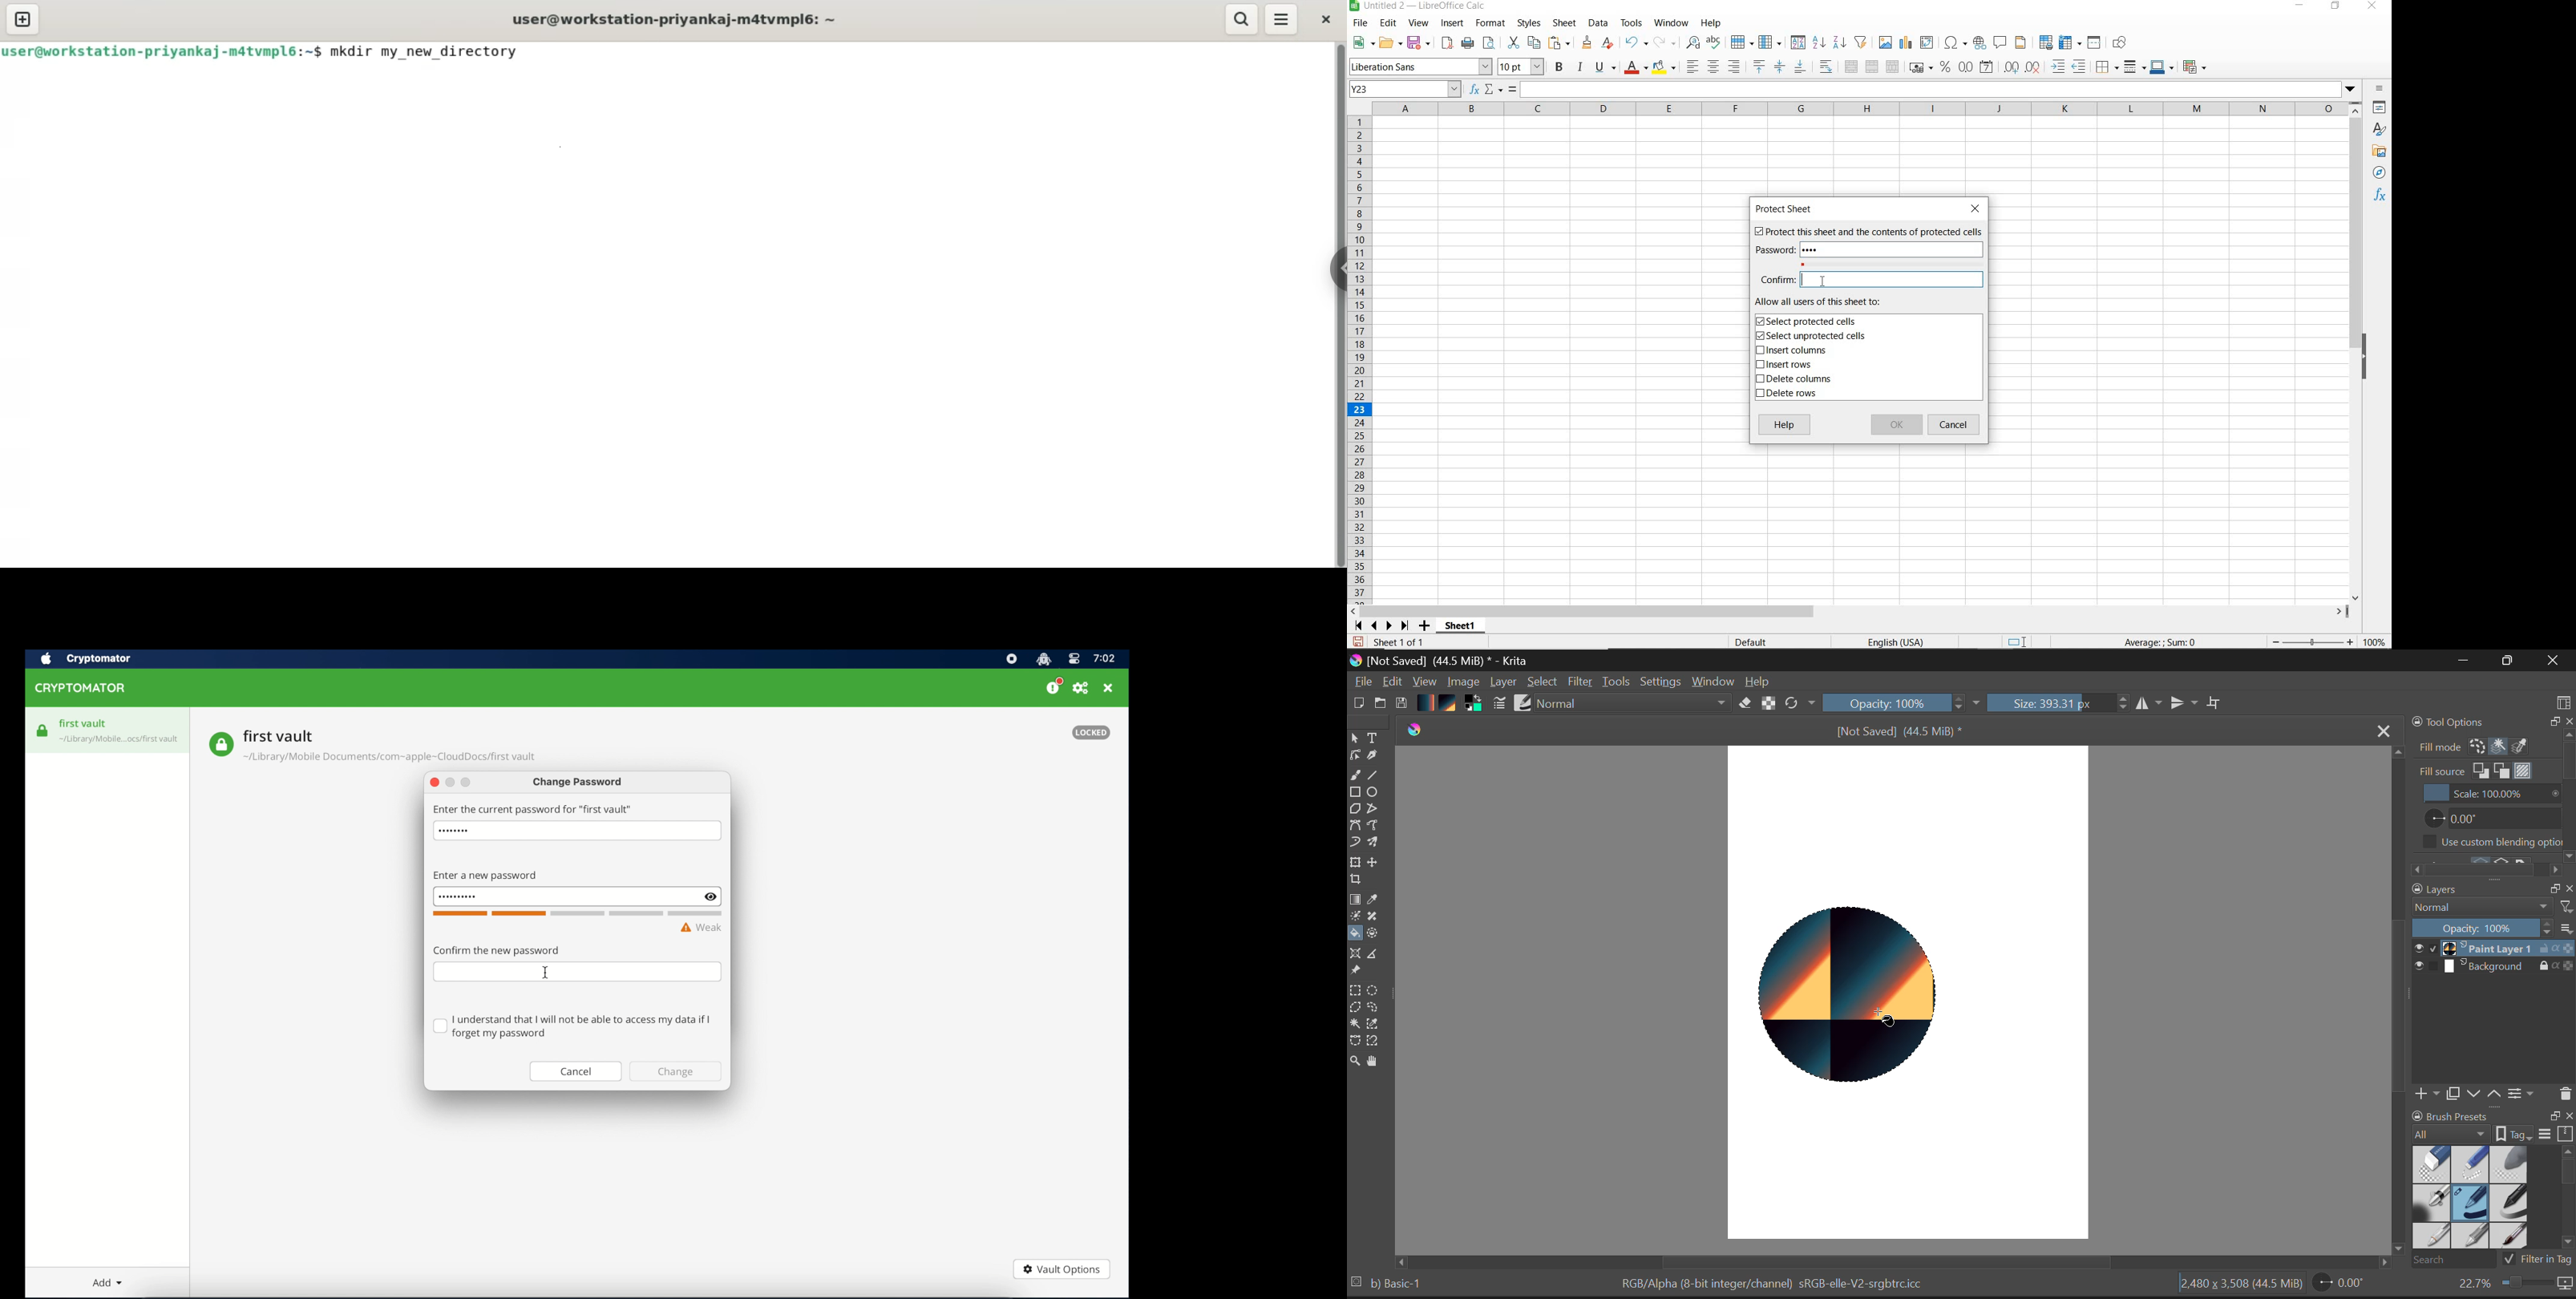 The image size is (2576, 1316). Describe the element at coordinates (1061, 1271) in the screenshot. I see `vault options` at that location.